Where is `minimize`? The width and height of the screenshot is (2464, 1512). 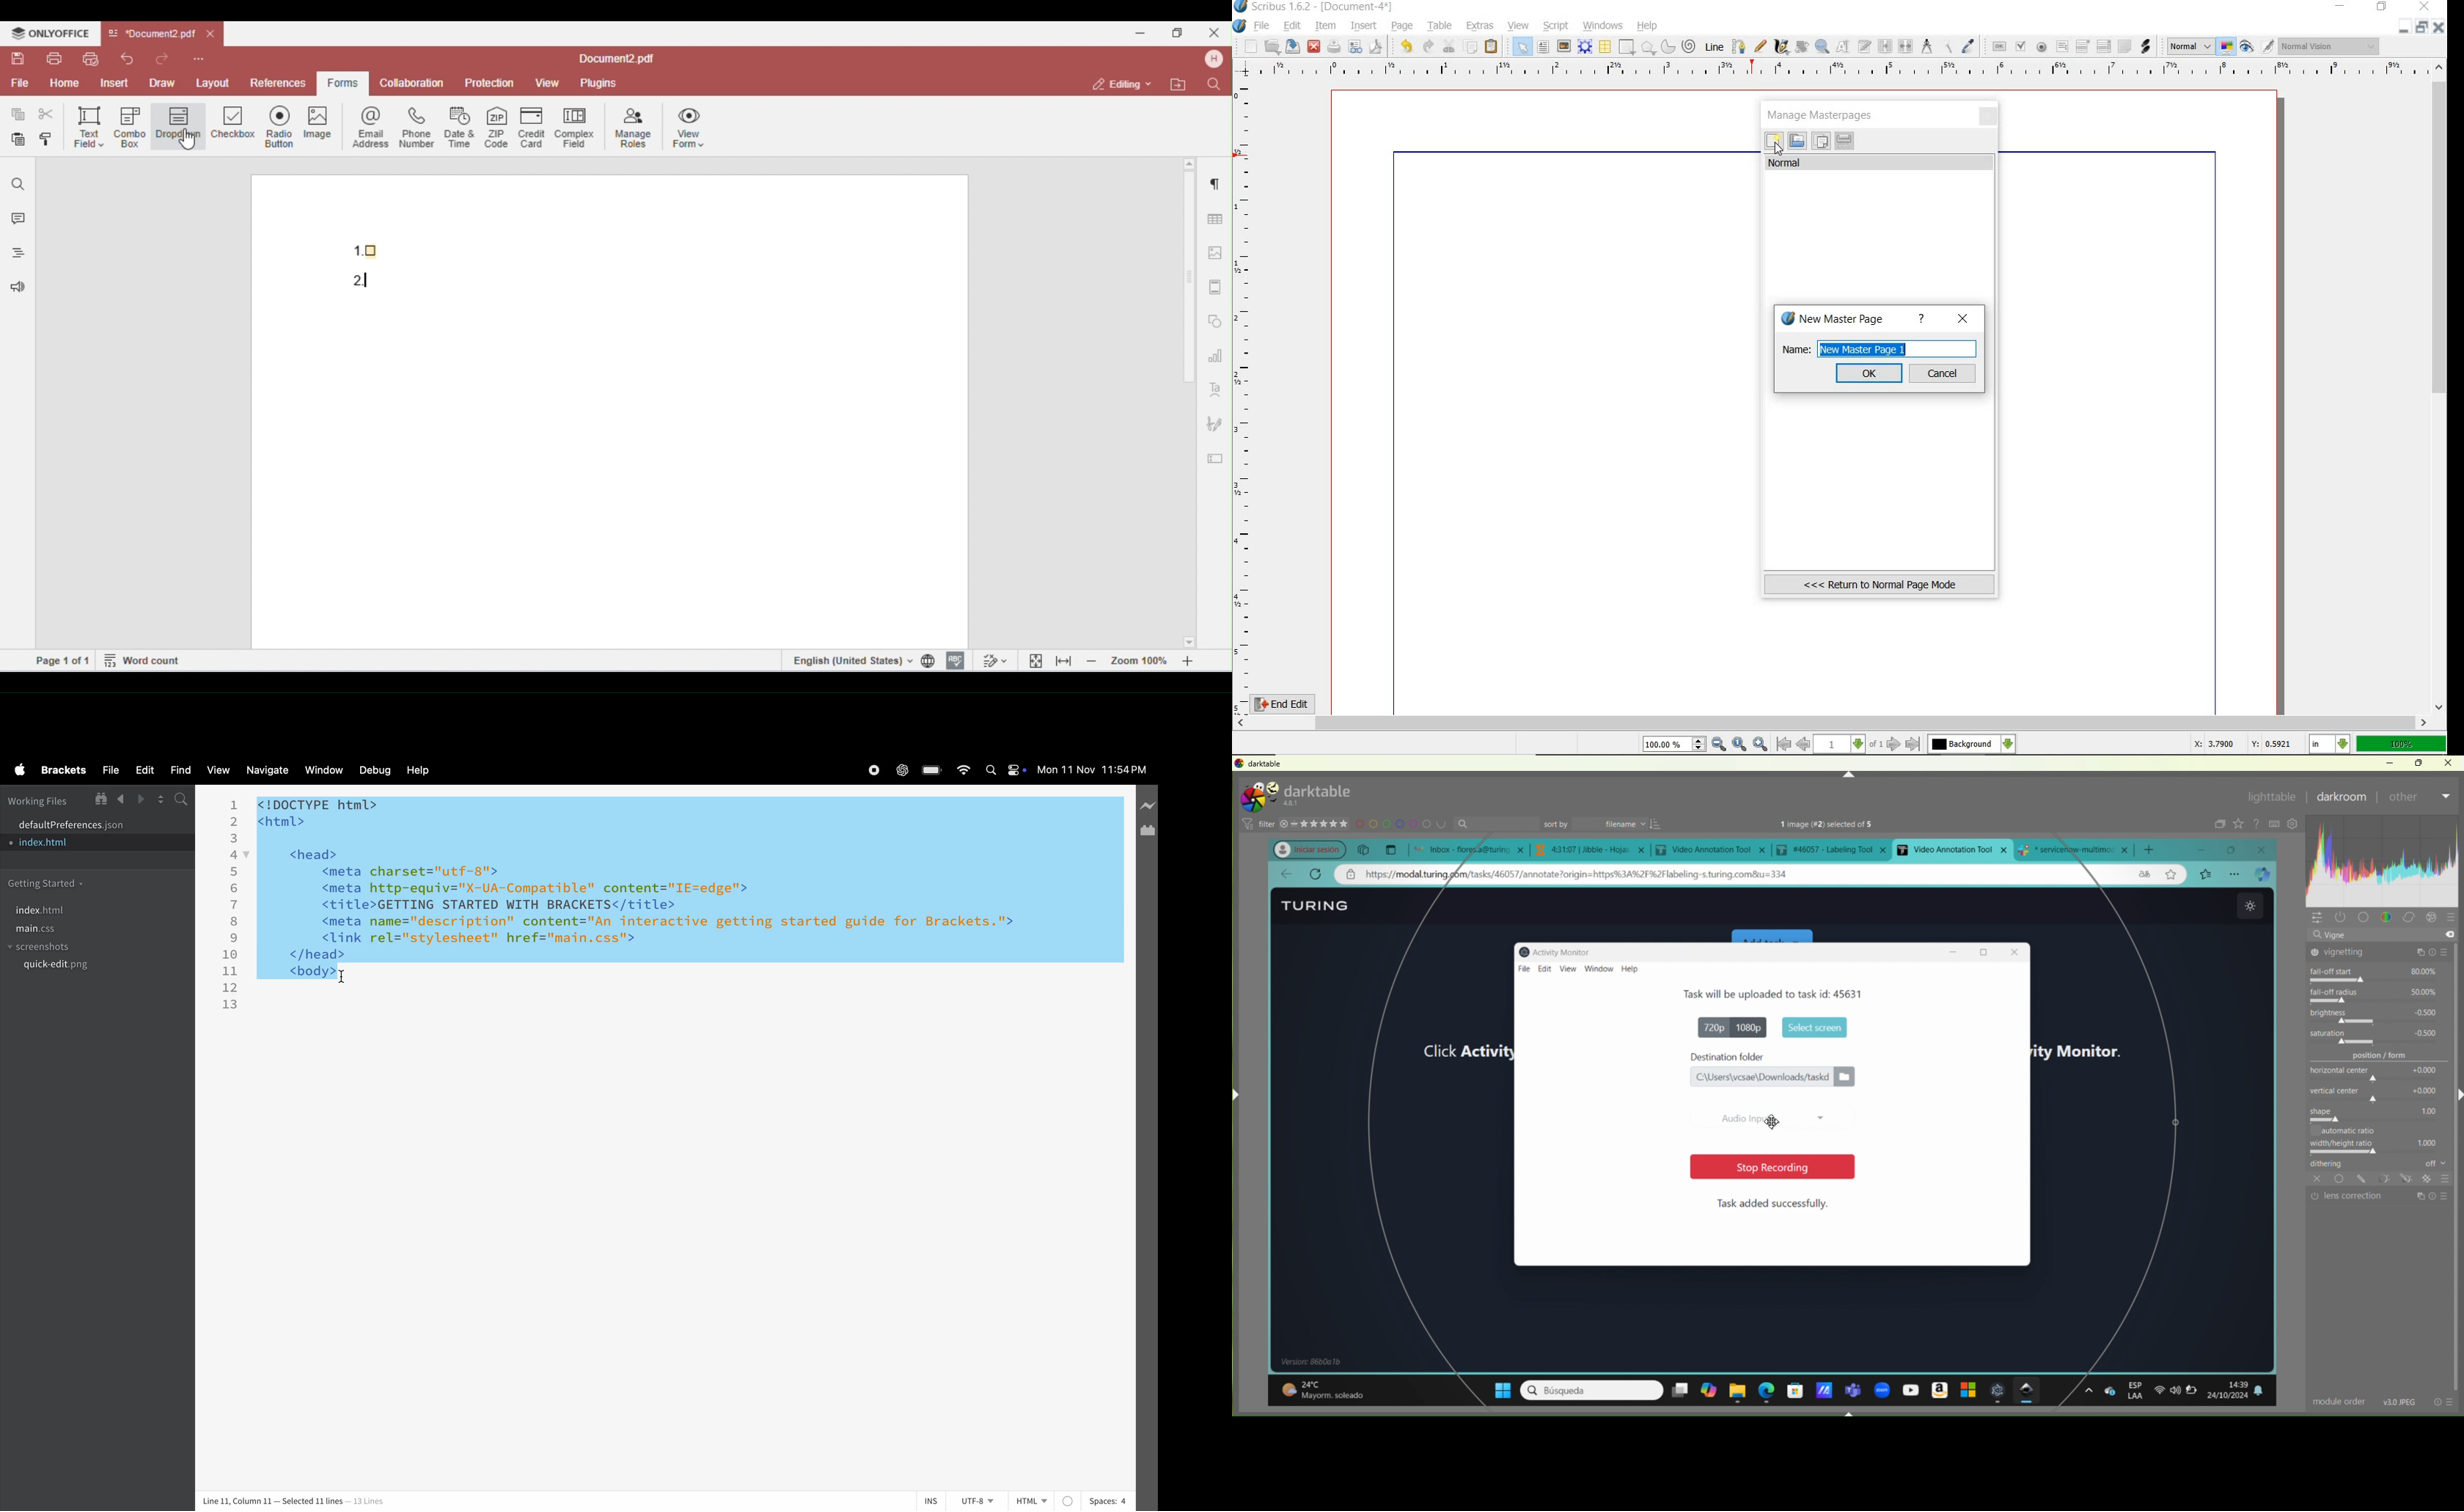
minimize is located at coordinates (2342, 7).